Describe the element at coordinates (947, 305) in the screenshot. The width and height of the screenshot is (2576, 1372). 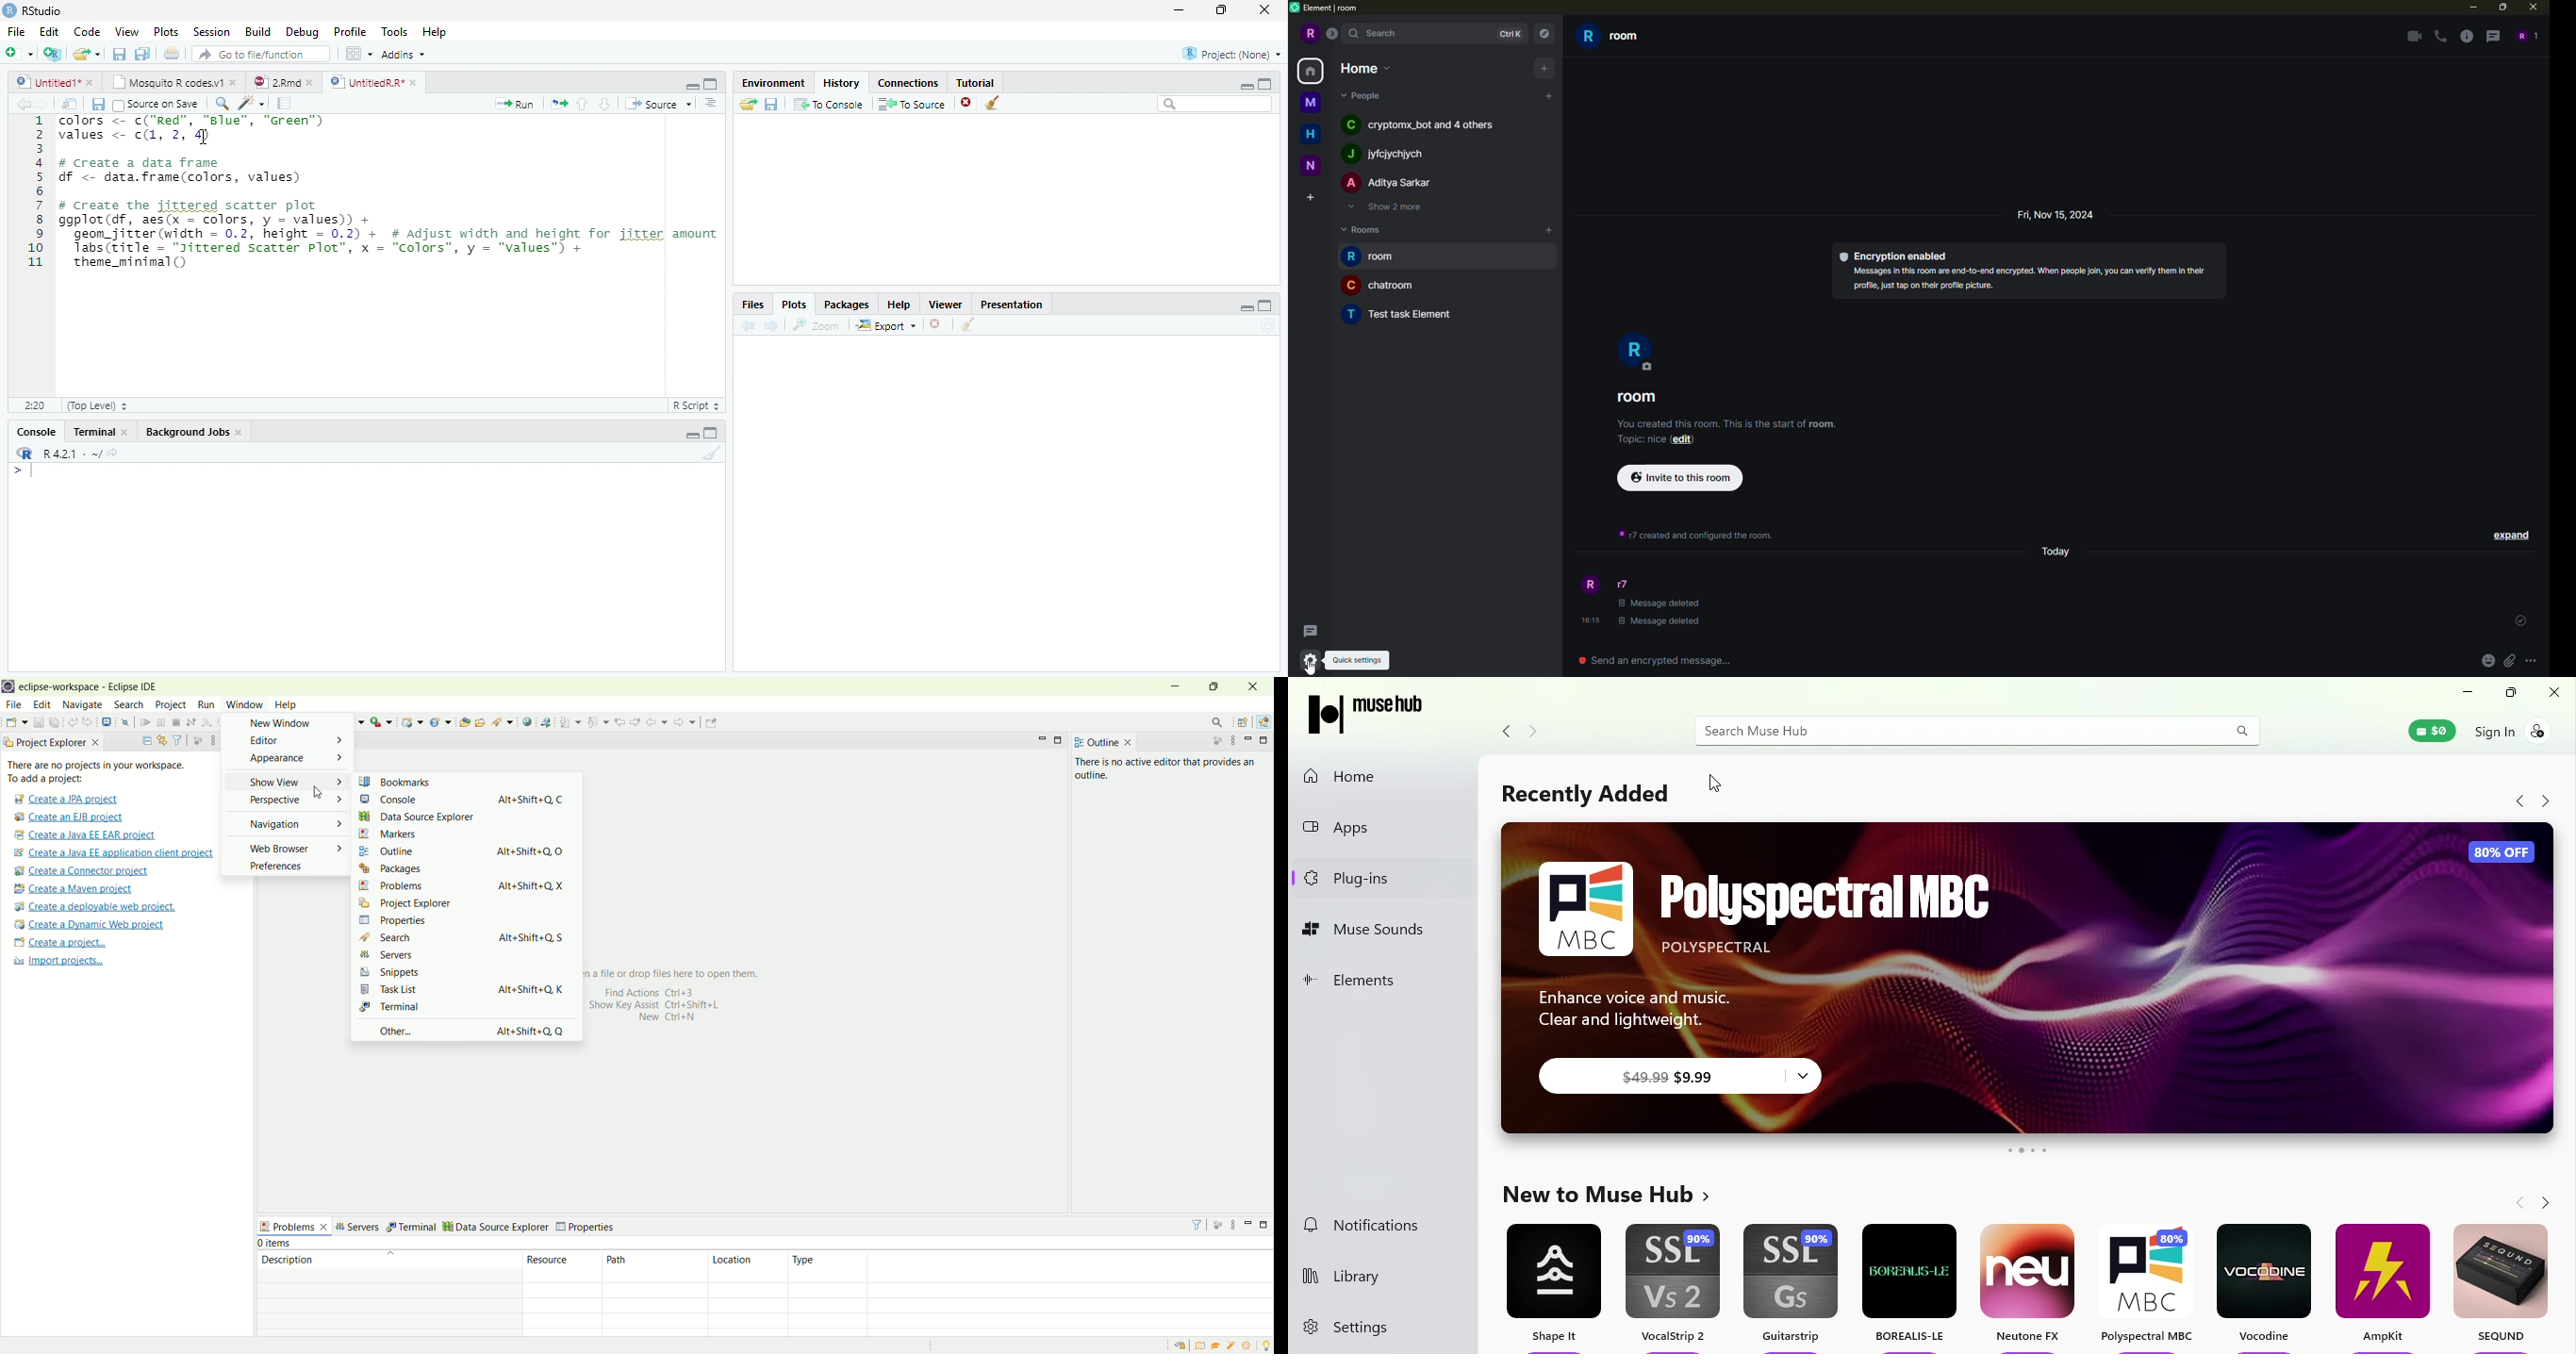
I see `Viewer` at that location.